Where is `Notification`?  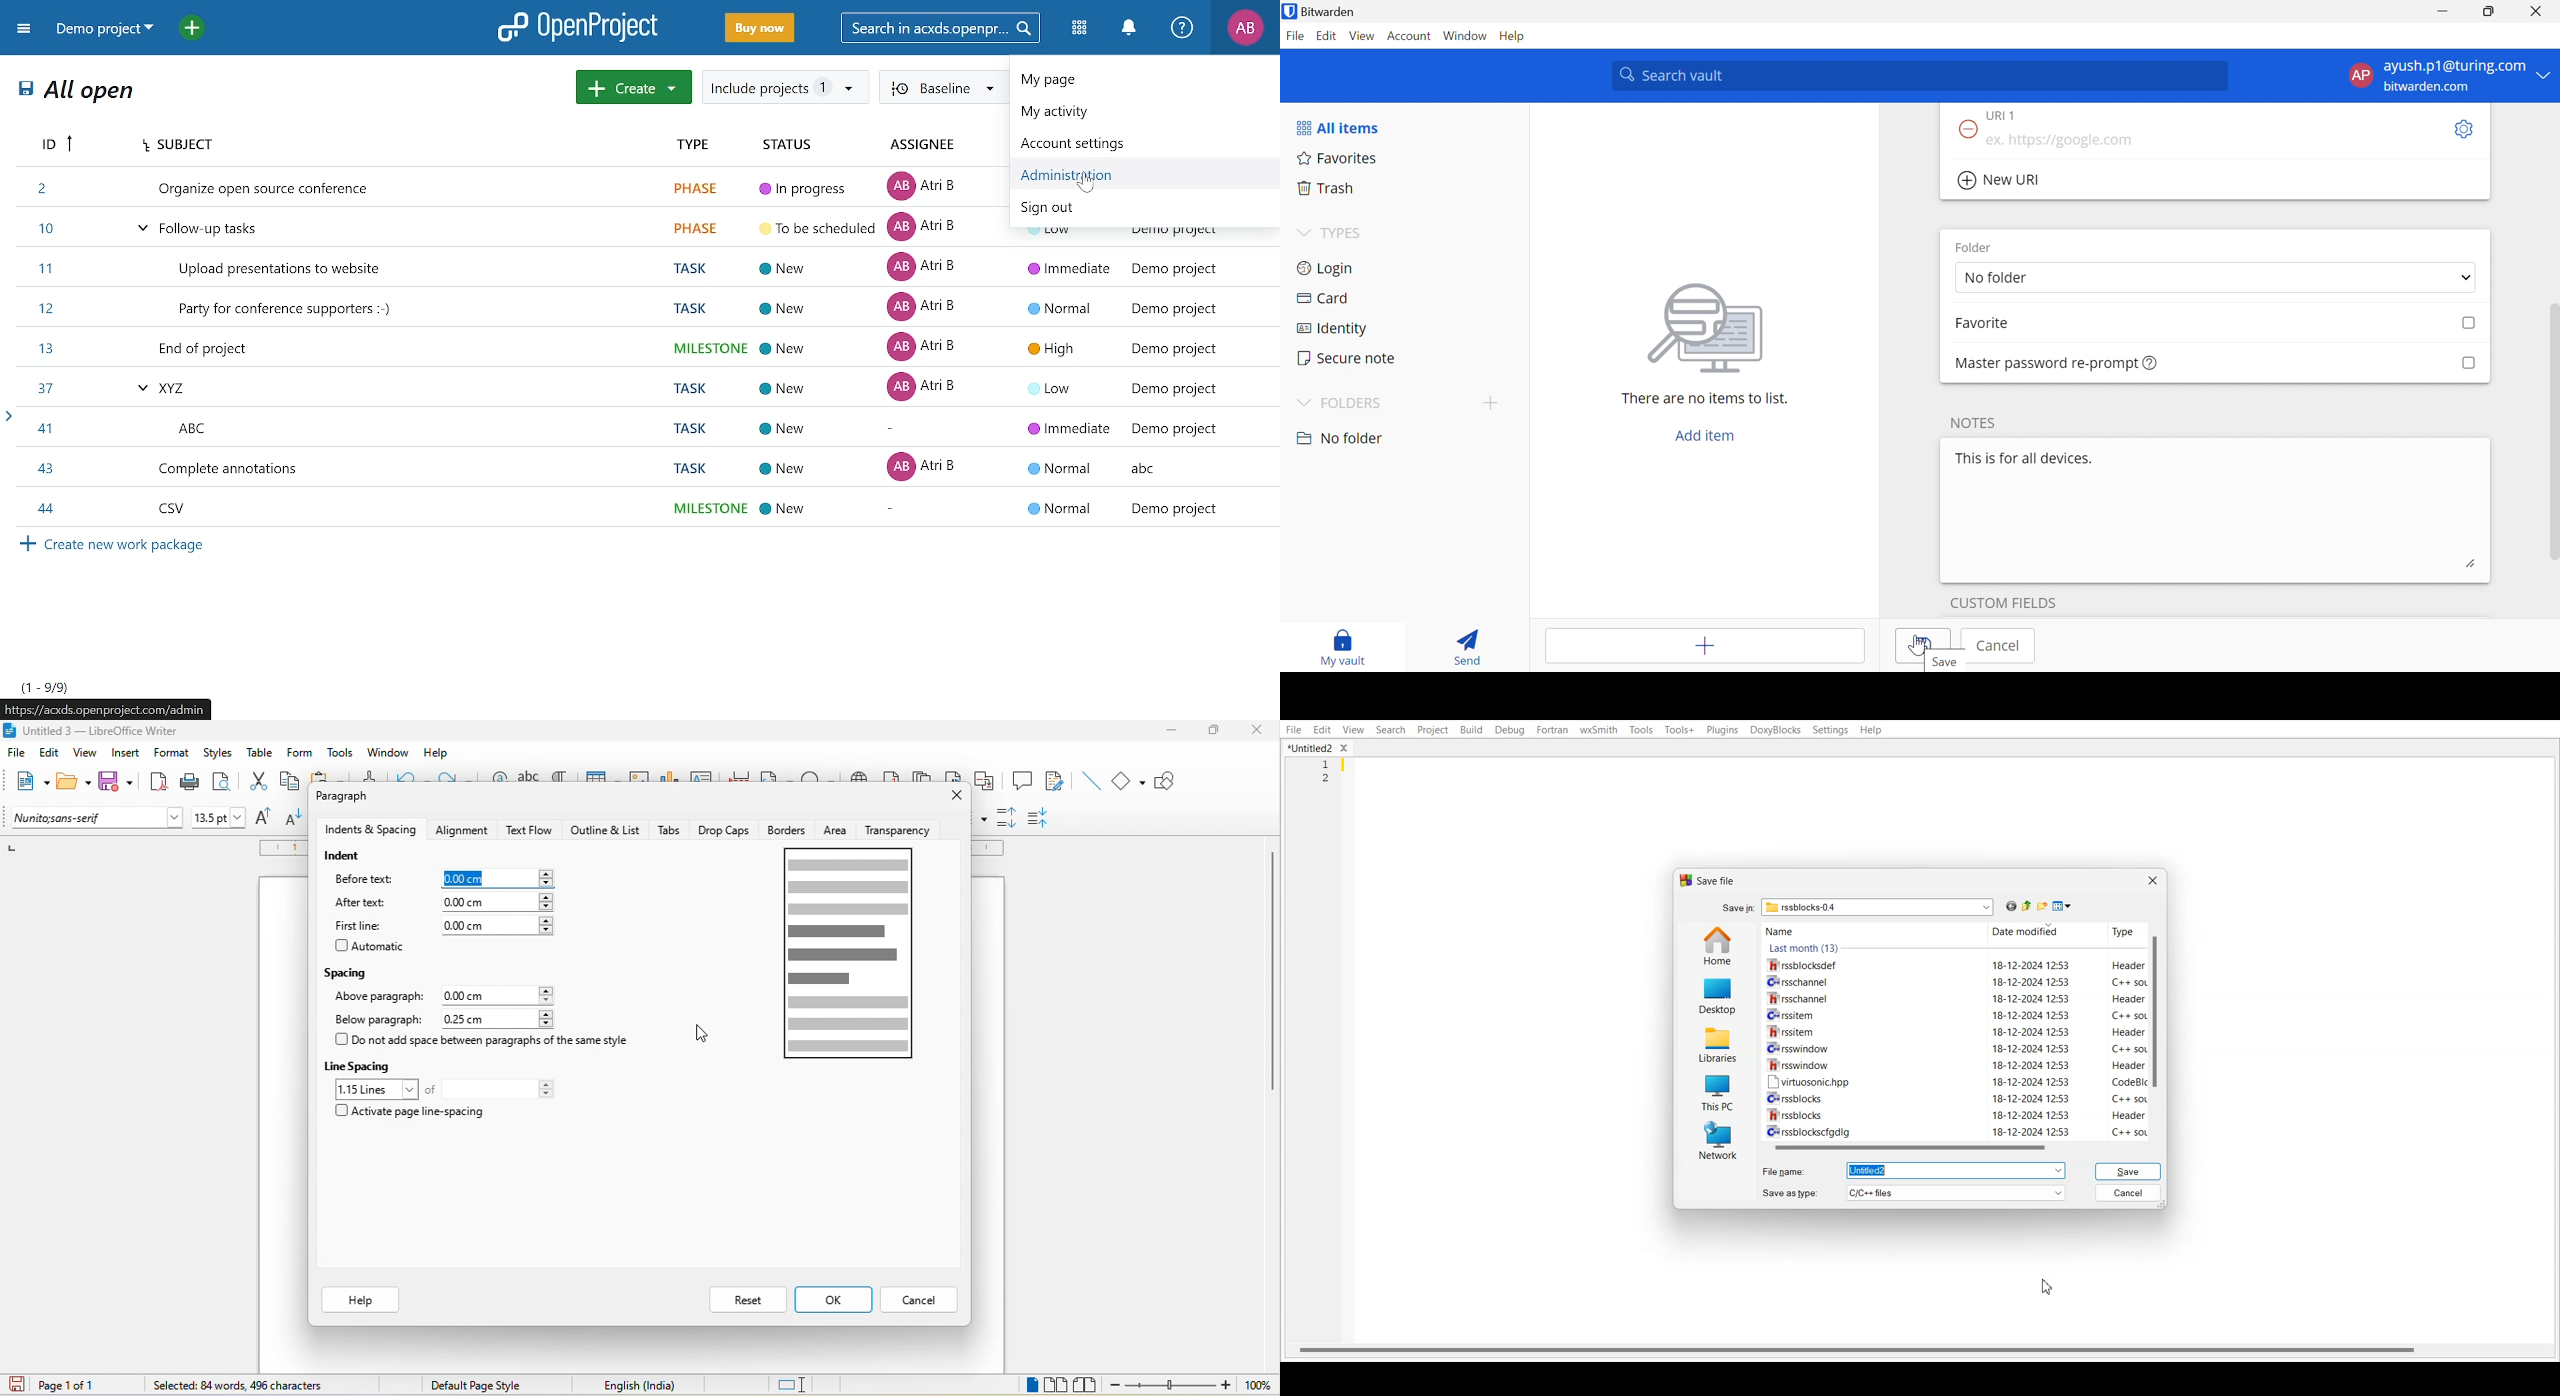
Notification is located at coordinates (1128, 28).